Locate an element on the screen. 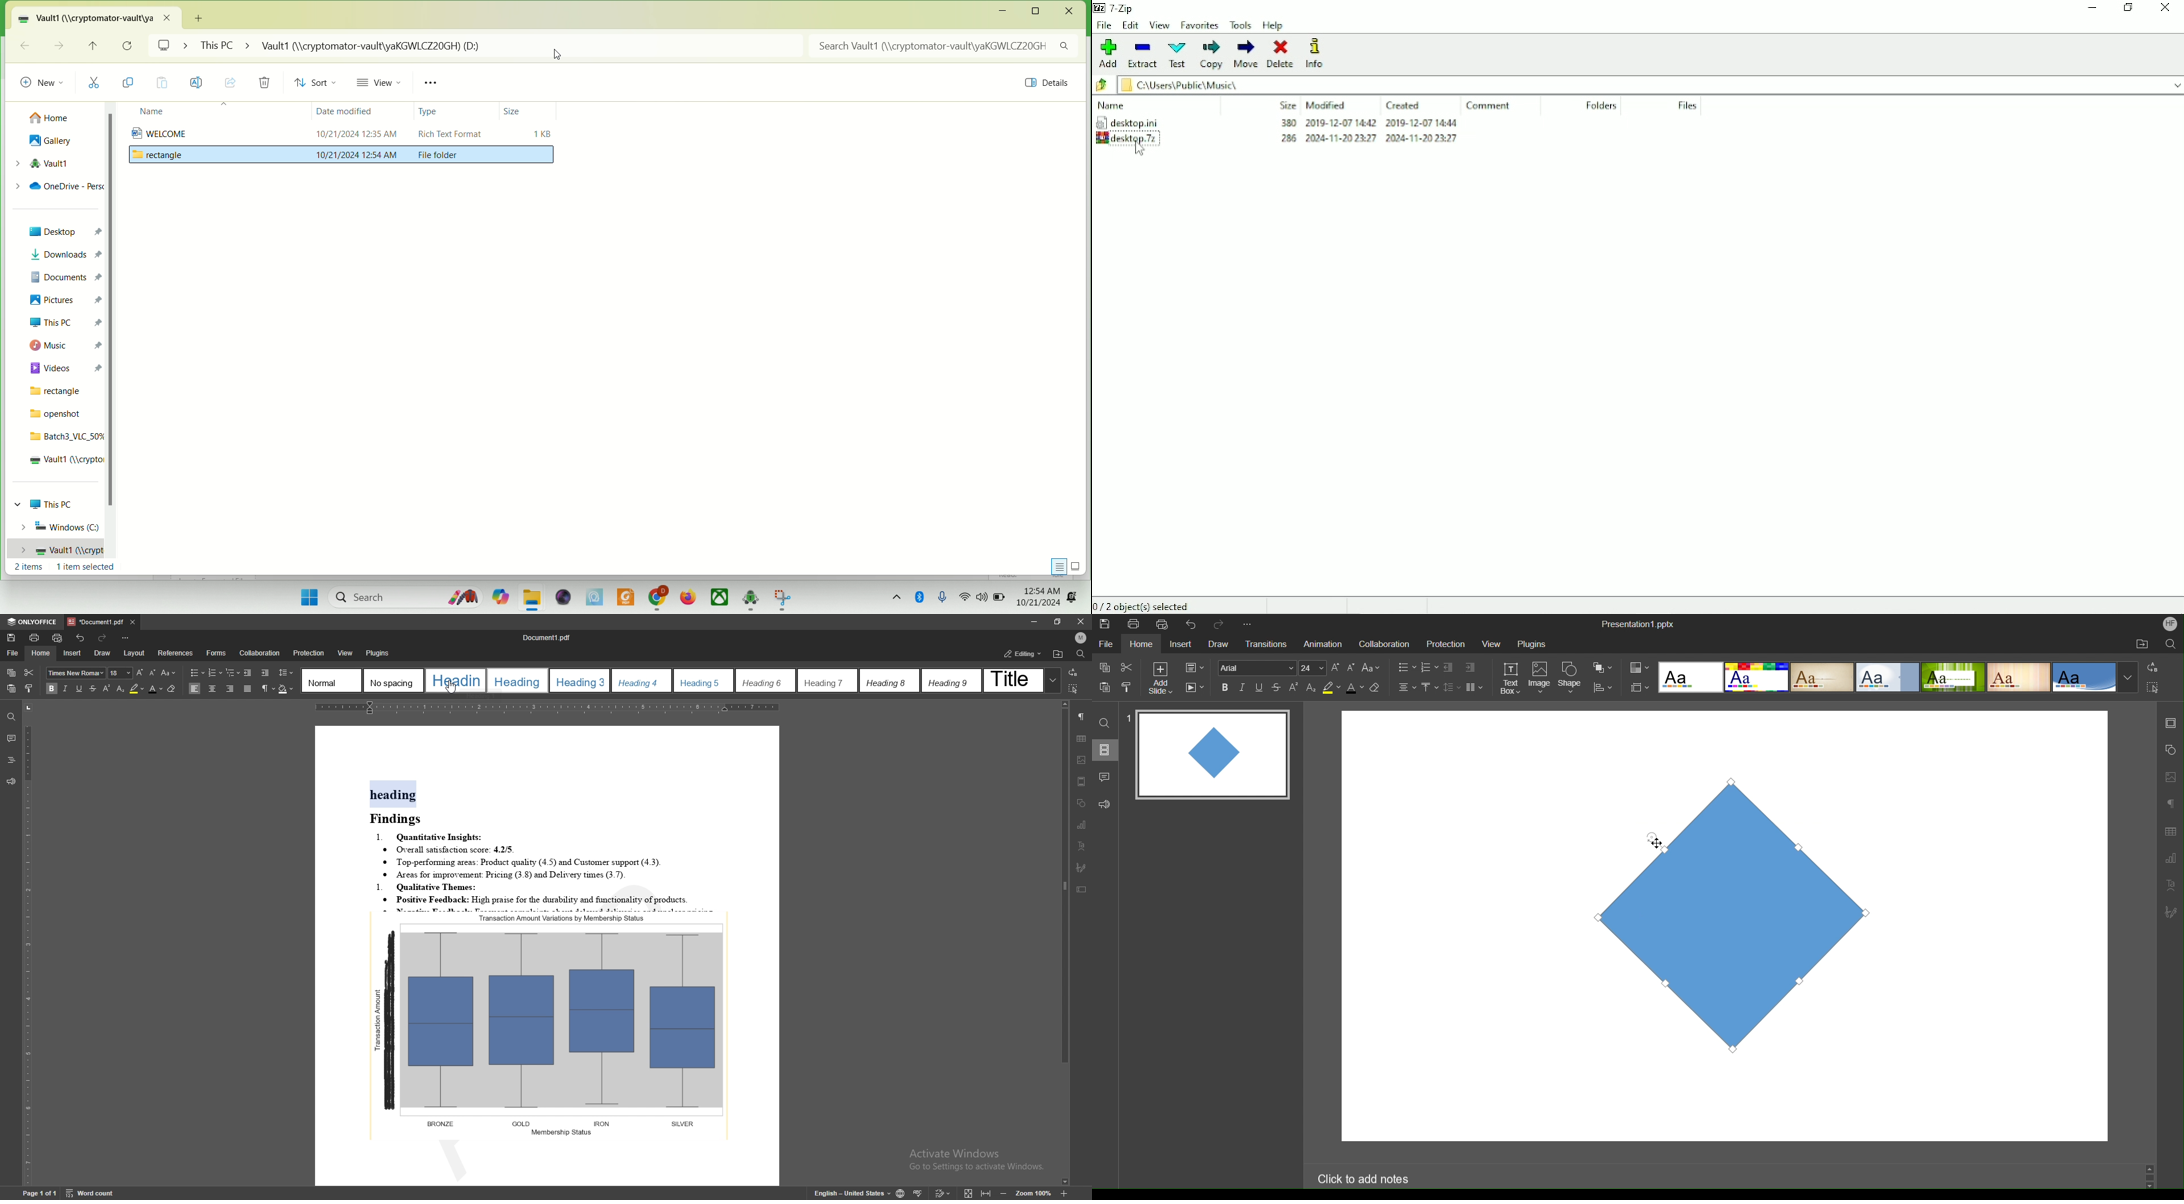  English- United kingdom is located at coordinates (846, 1194).